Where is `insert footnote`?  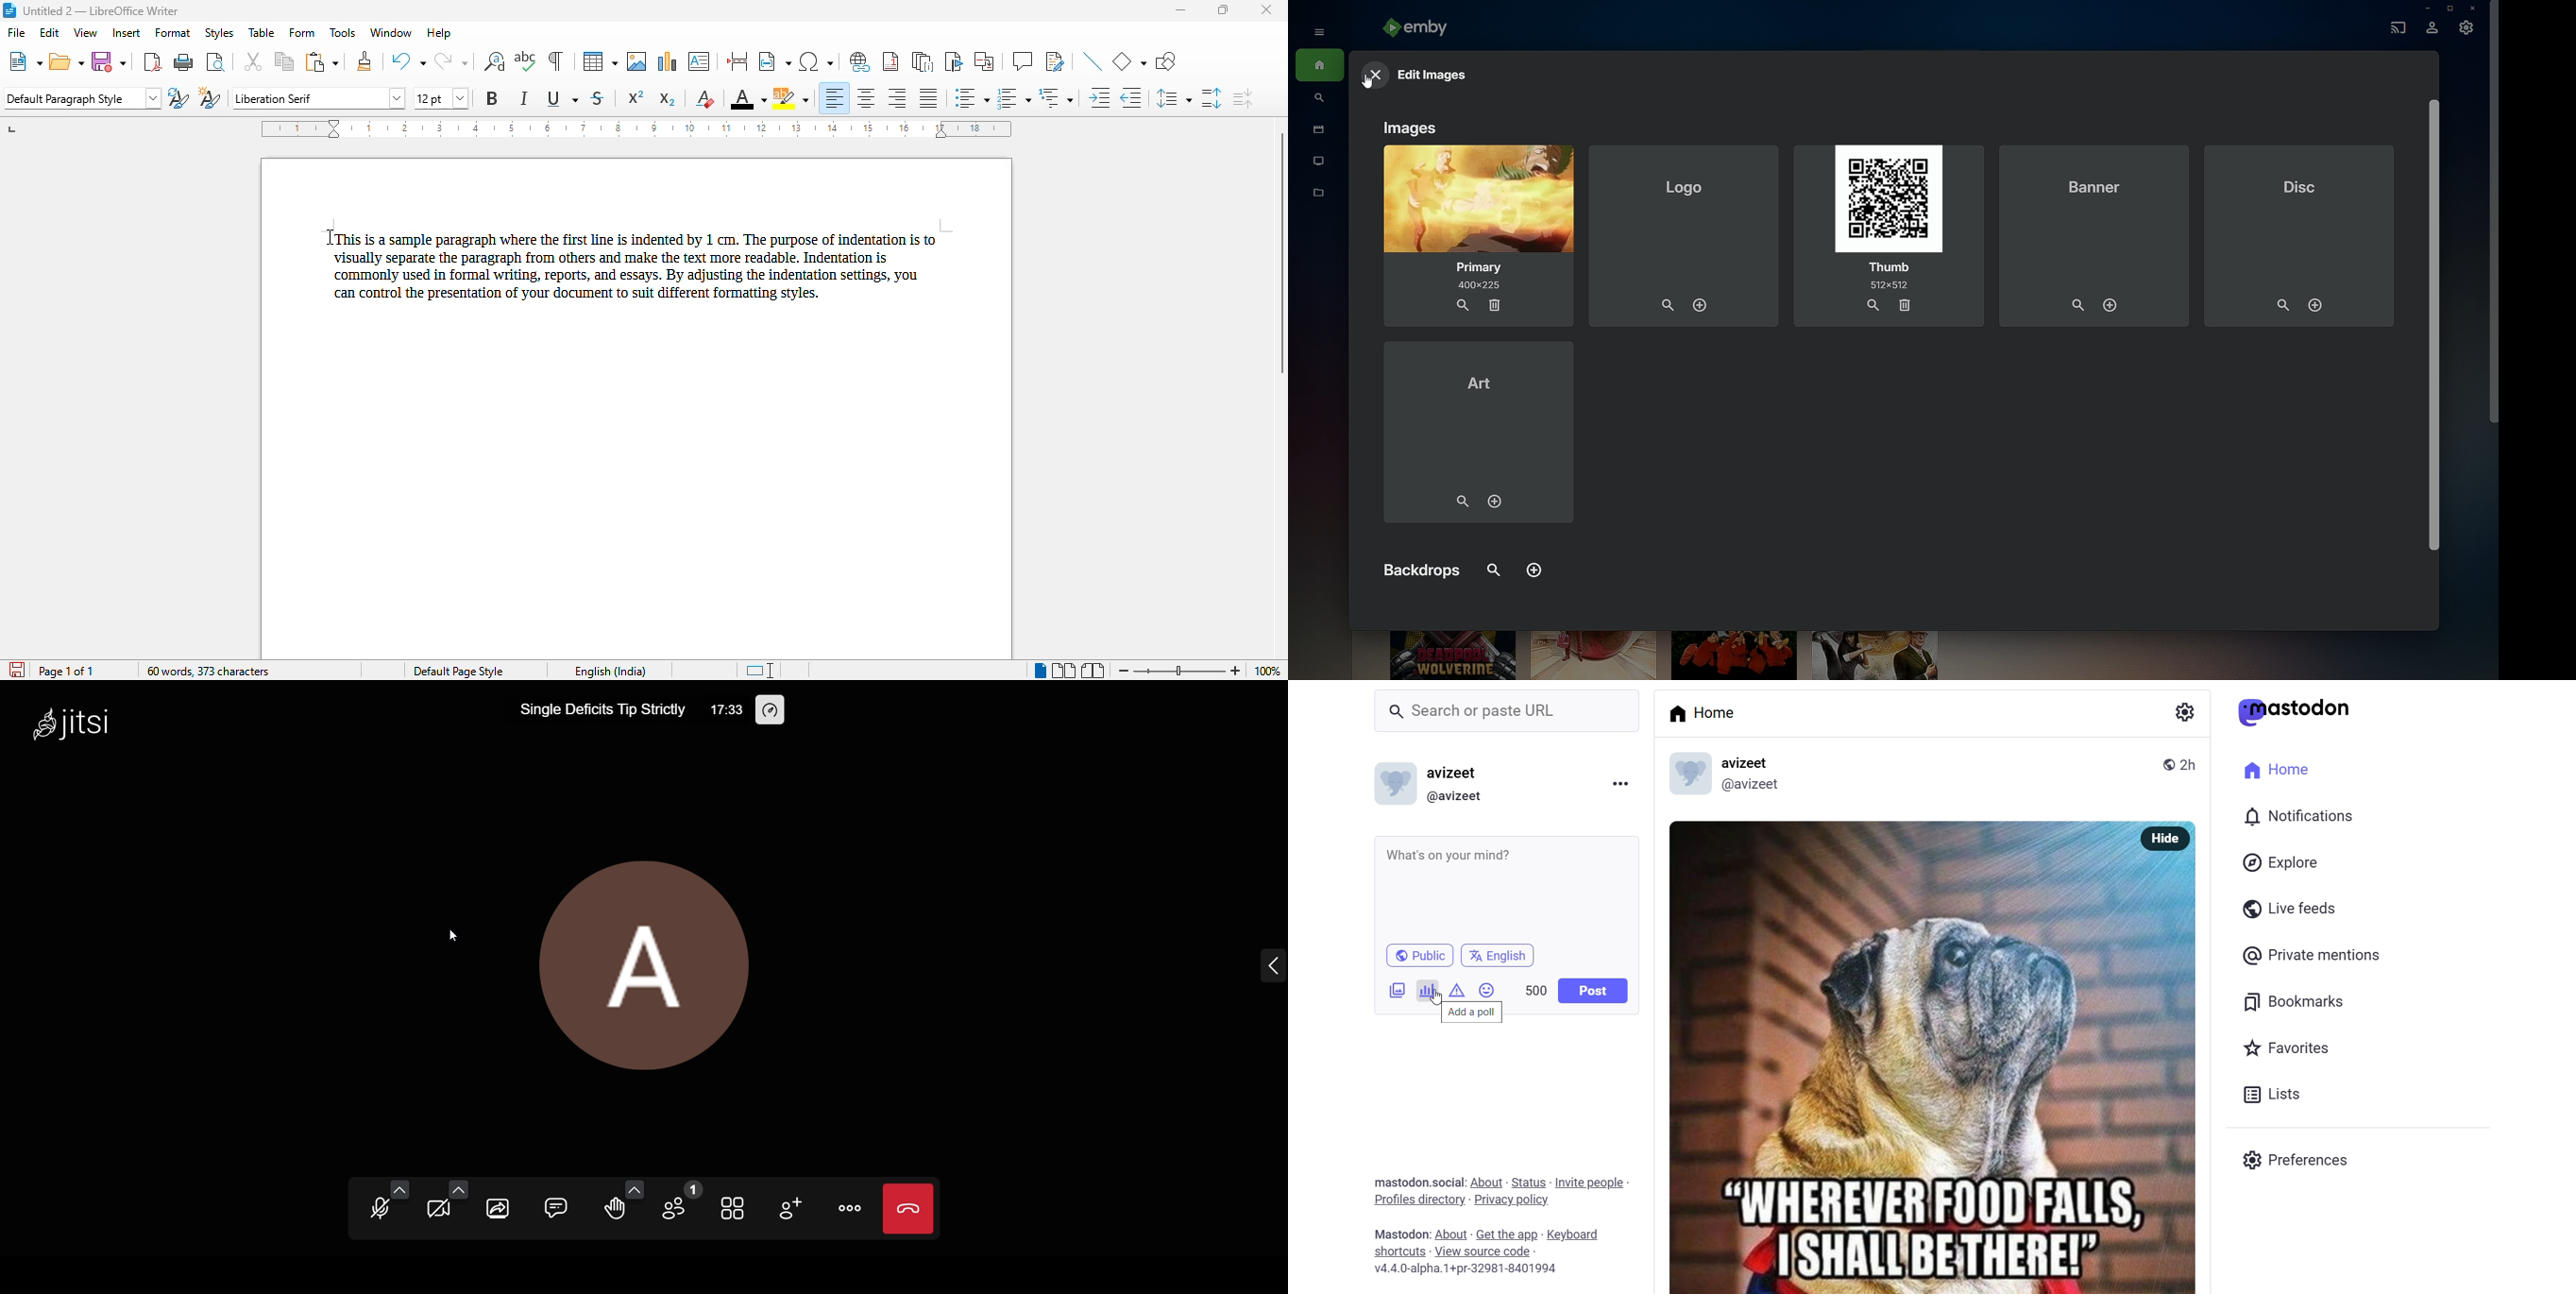
insert footnote is located at coordinates (891, 60).